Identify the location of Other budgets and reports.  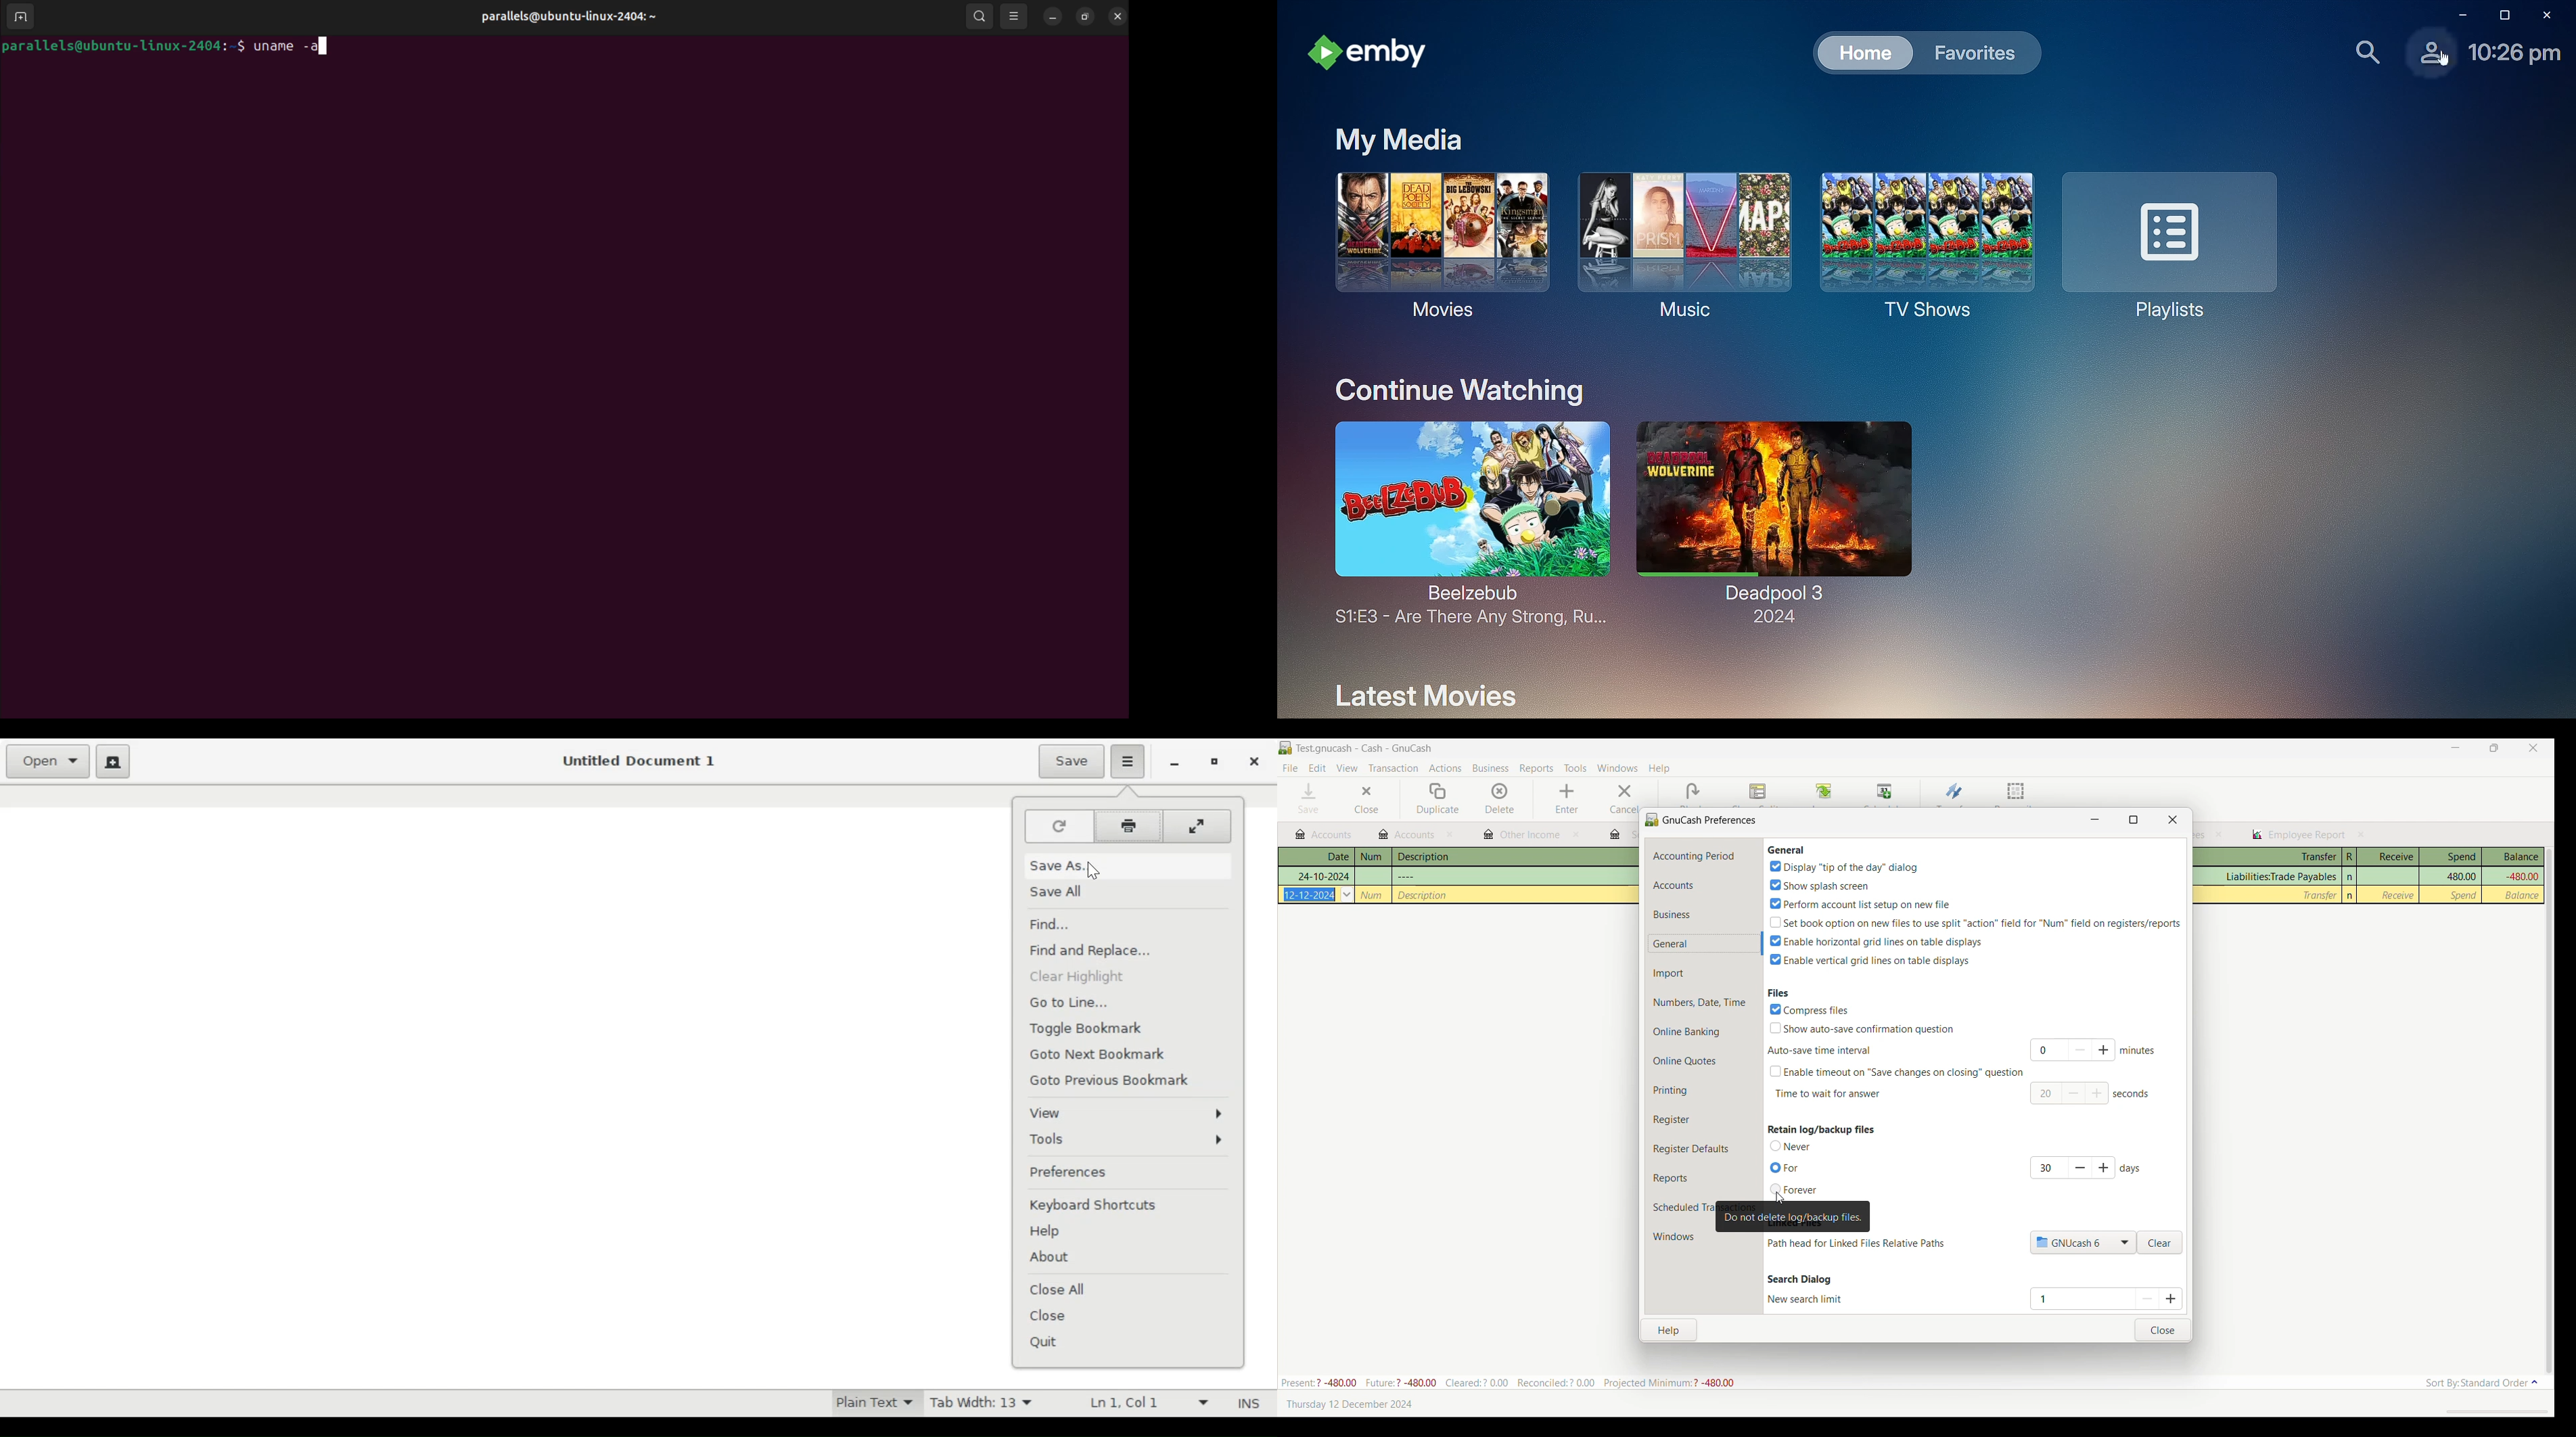
(1522, 836).